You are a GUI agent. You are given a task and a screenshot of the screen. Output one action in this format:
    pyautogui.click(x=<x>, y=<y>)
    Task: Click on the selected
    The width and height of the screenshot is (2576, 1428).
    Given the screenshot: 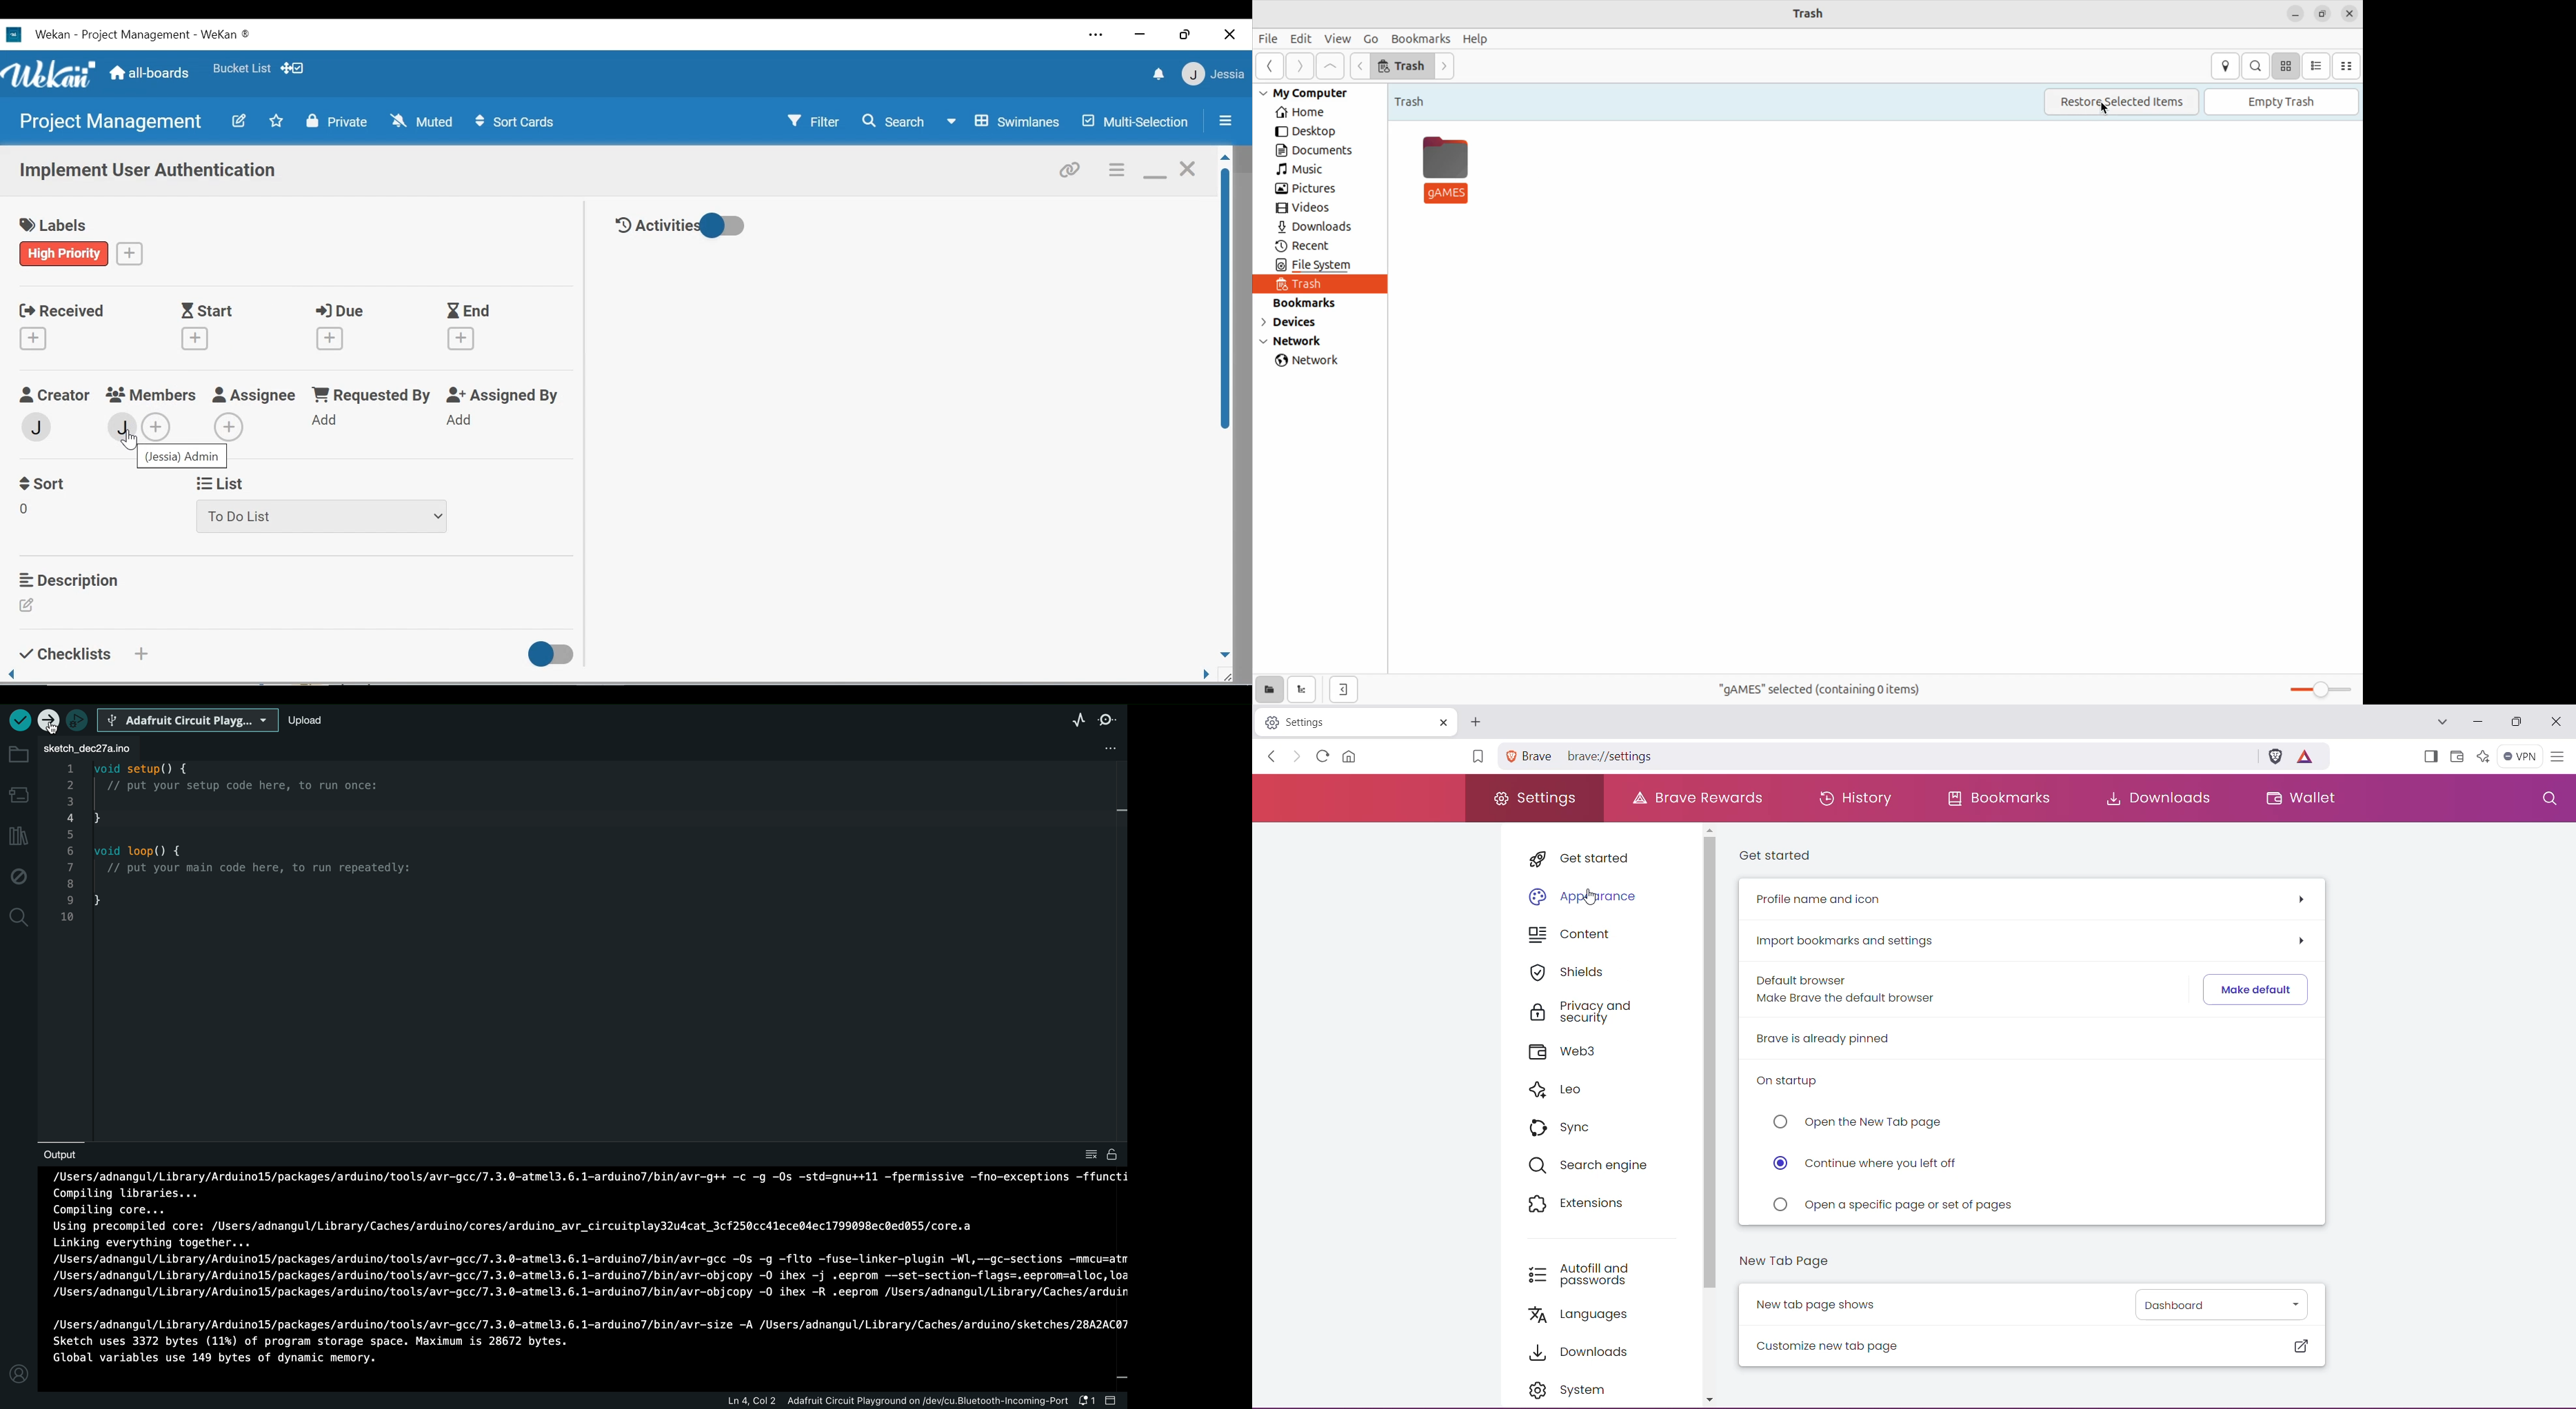 What is the action you would take?
    pyautogui.click(x=47, y=720)
    